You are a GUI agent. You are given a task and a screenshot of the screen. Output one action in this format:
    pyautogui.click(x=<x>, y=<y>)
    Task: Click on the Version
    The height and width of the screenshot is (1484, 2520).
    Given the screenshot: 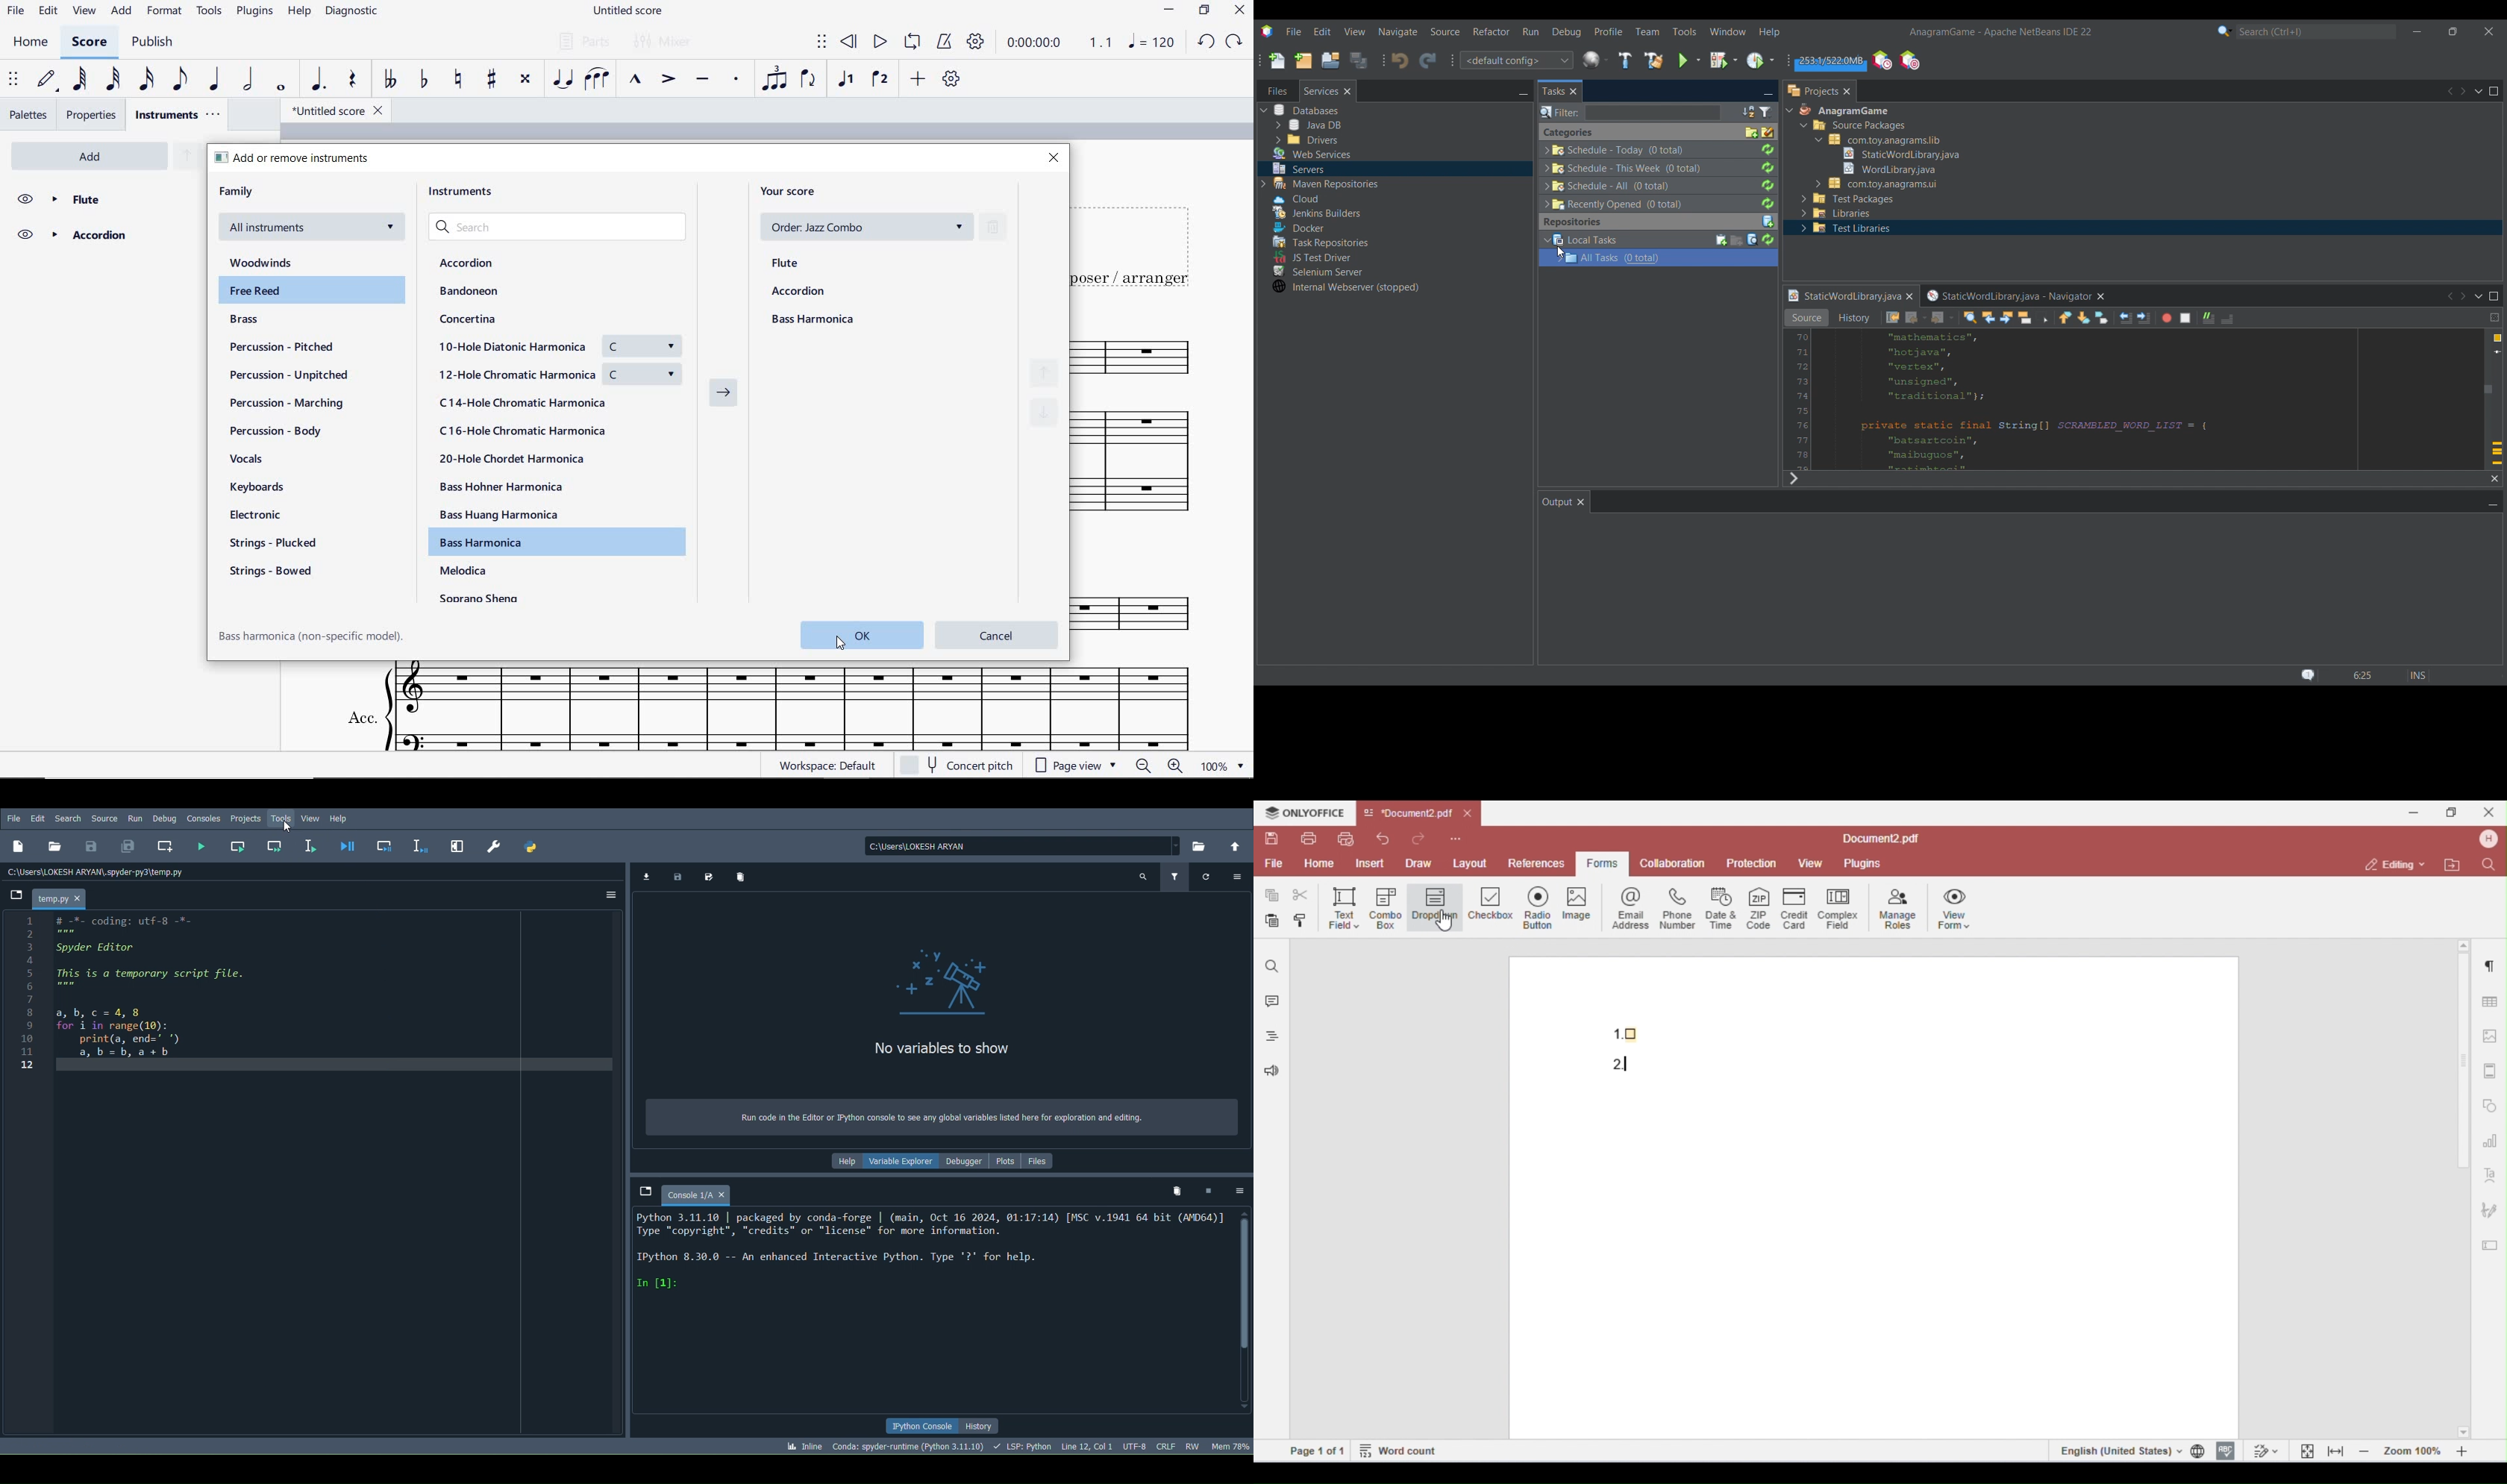 What is the action you would take?
    pyautogui.click(x=909, y=1445)
    